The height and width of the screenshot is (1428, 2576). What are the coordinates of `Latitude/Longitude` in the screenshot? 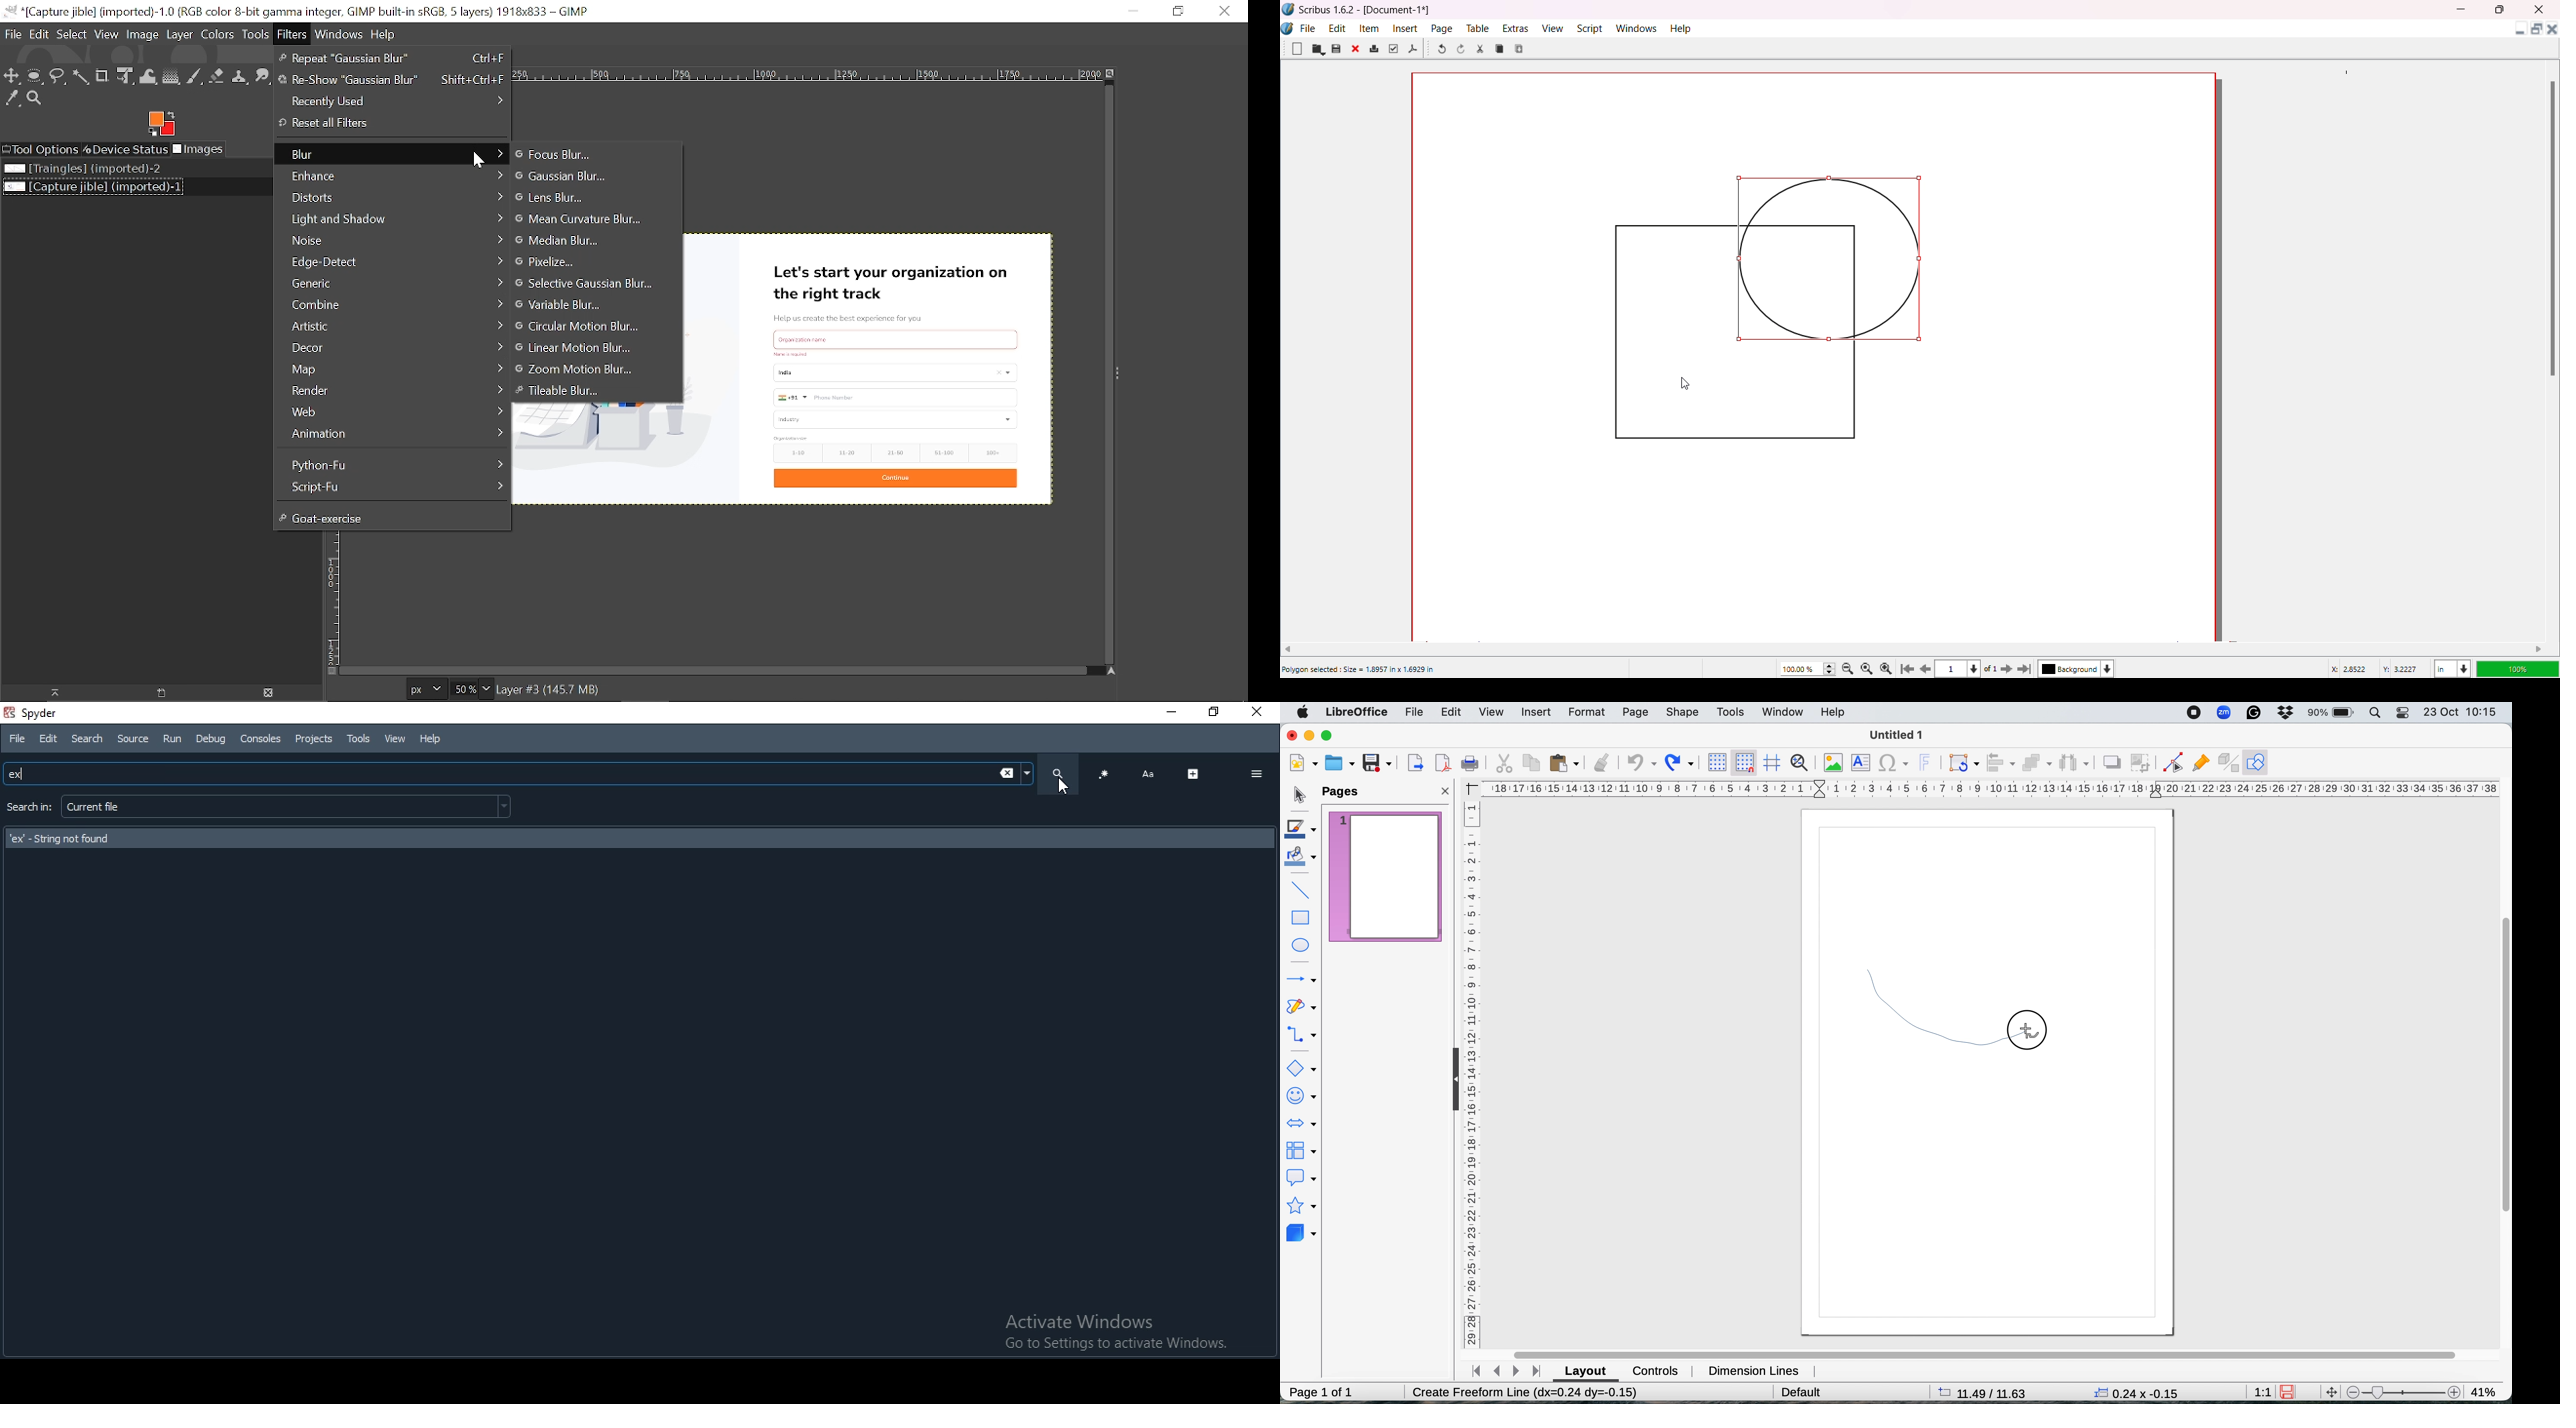 It's located at (2377, 669).